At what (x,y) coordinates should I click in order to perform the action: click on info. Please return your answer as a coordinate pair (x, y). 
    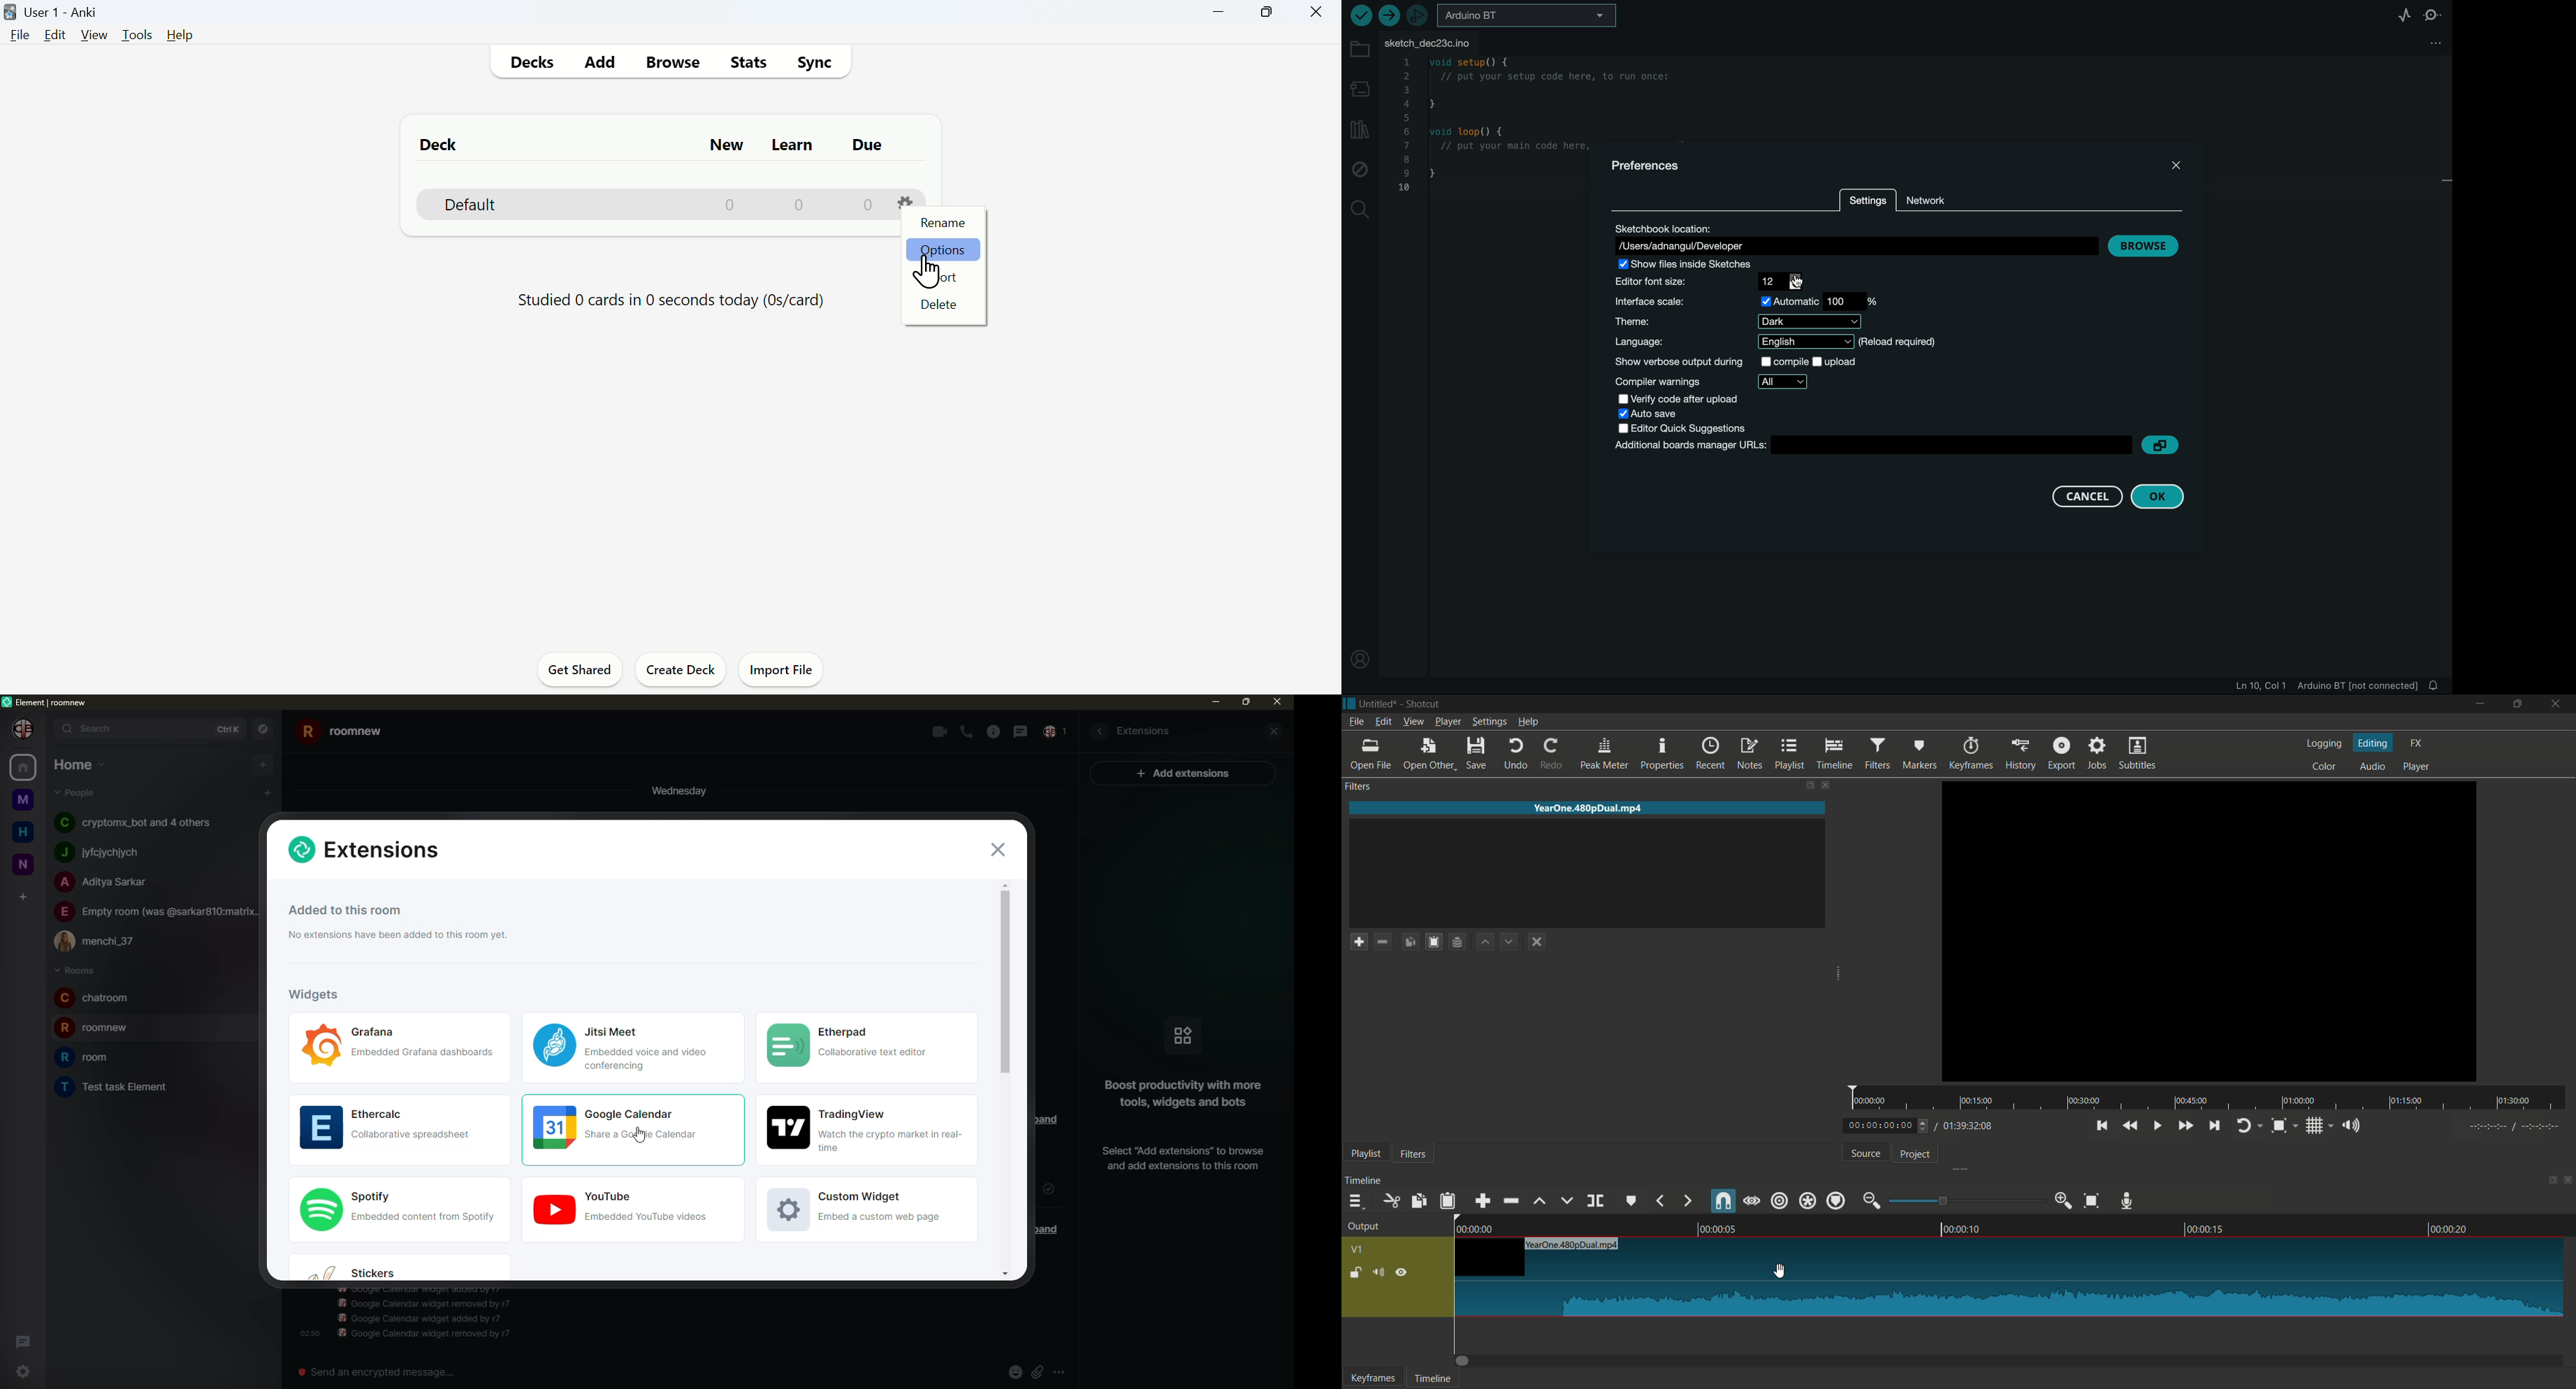
    Looking at the image, I should click on (403, 919).